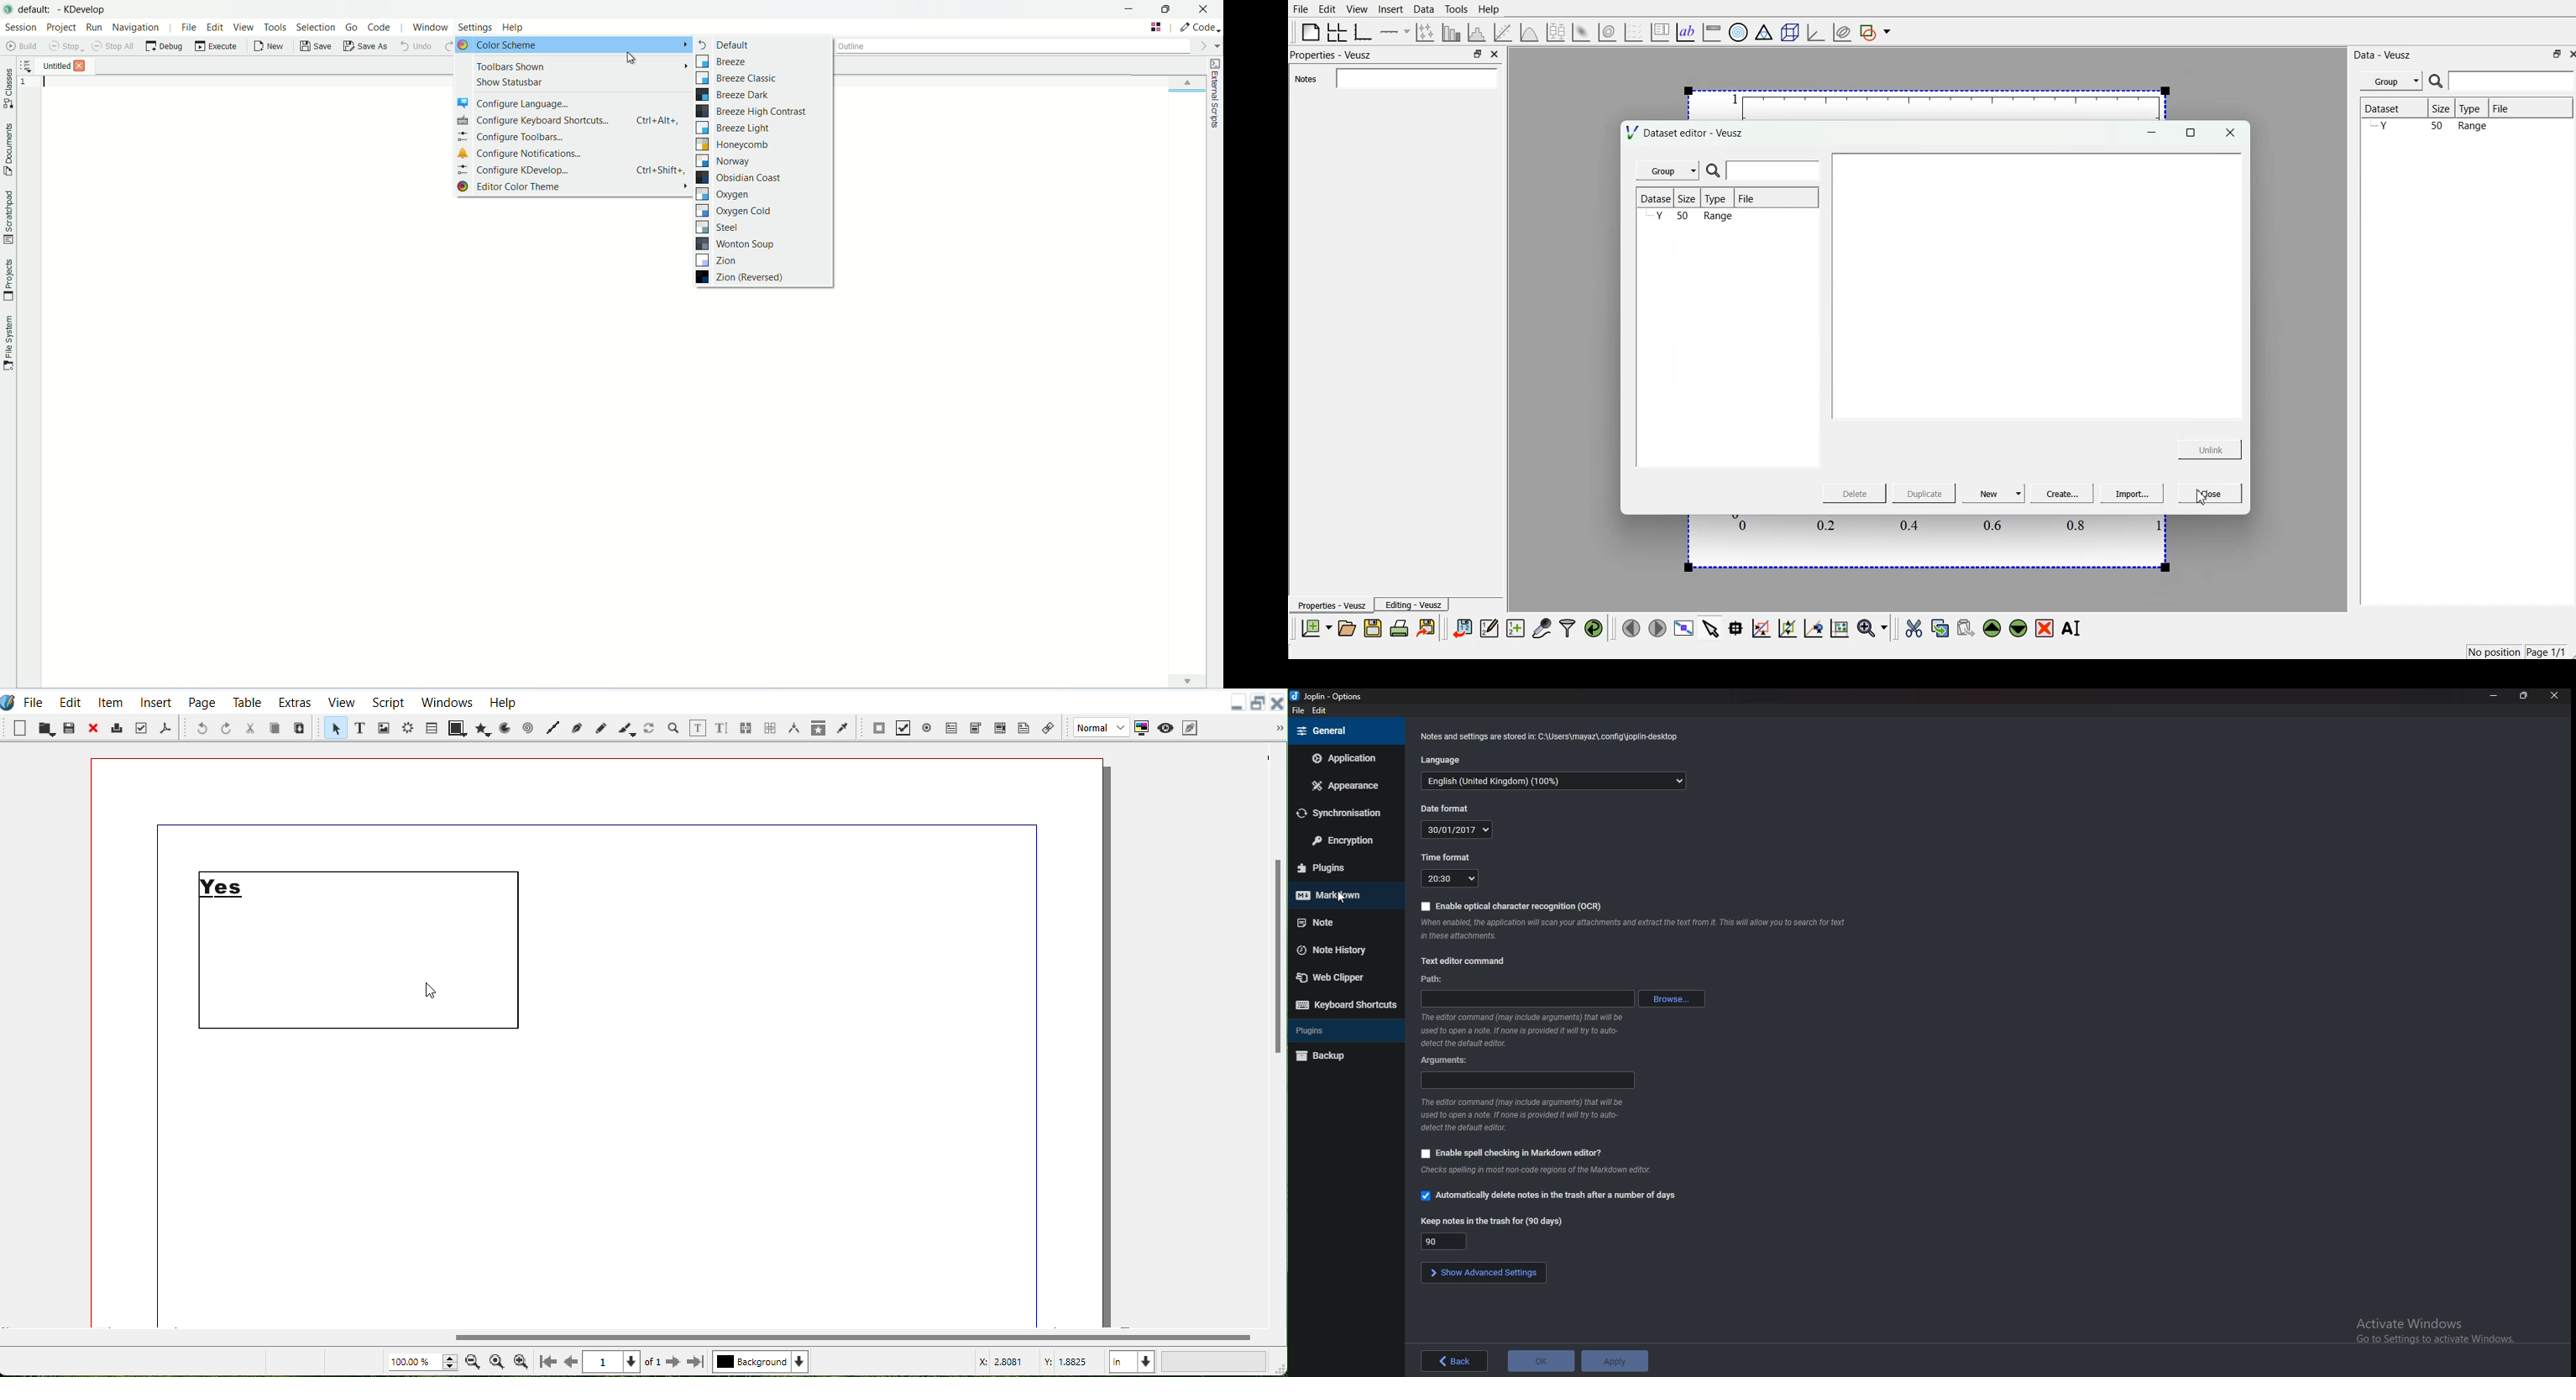 This screenshot has height=1400, width=2576. What do you see at coordinates (1523, 1114) in the screenshot?
I see `Info` at bounding box center [1523, 1114].